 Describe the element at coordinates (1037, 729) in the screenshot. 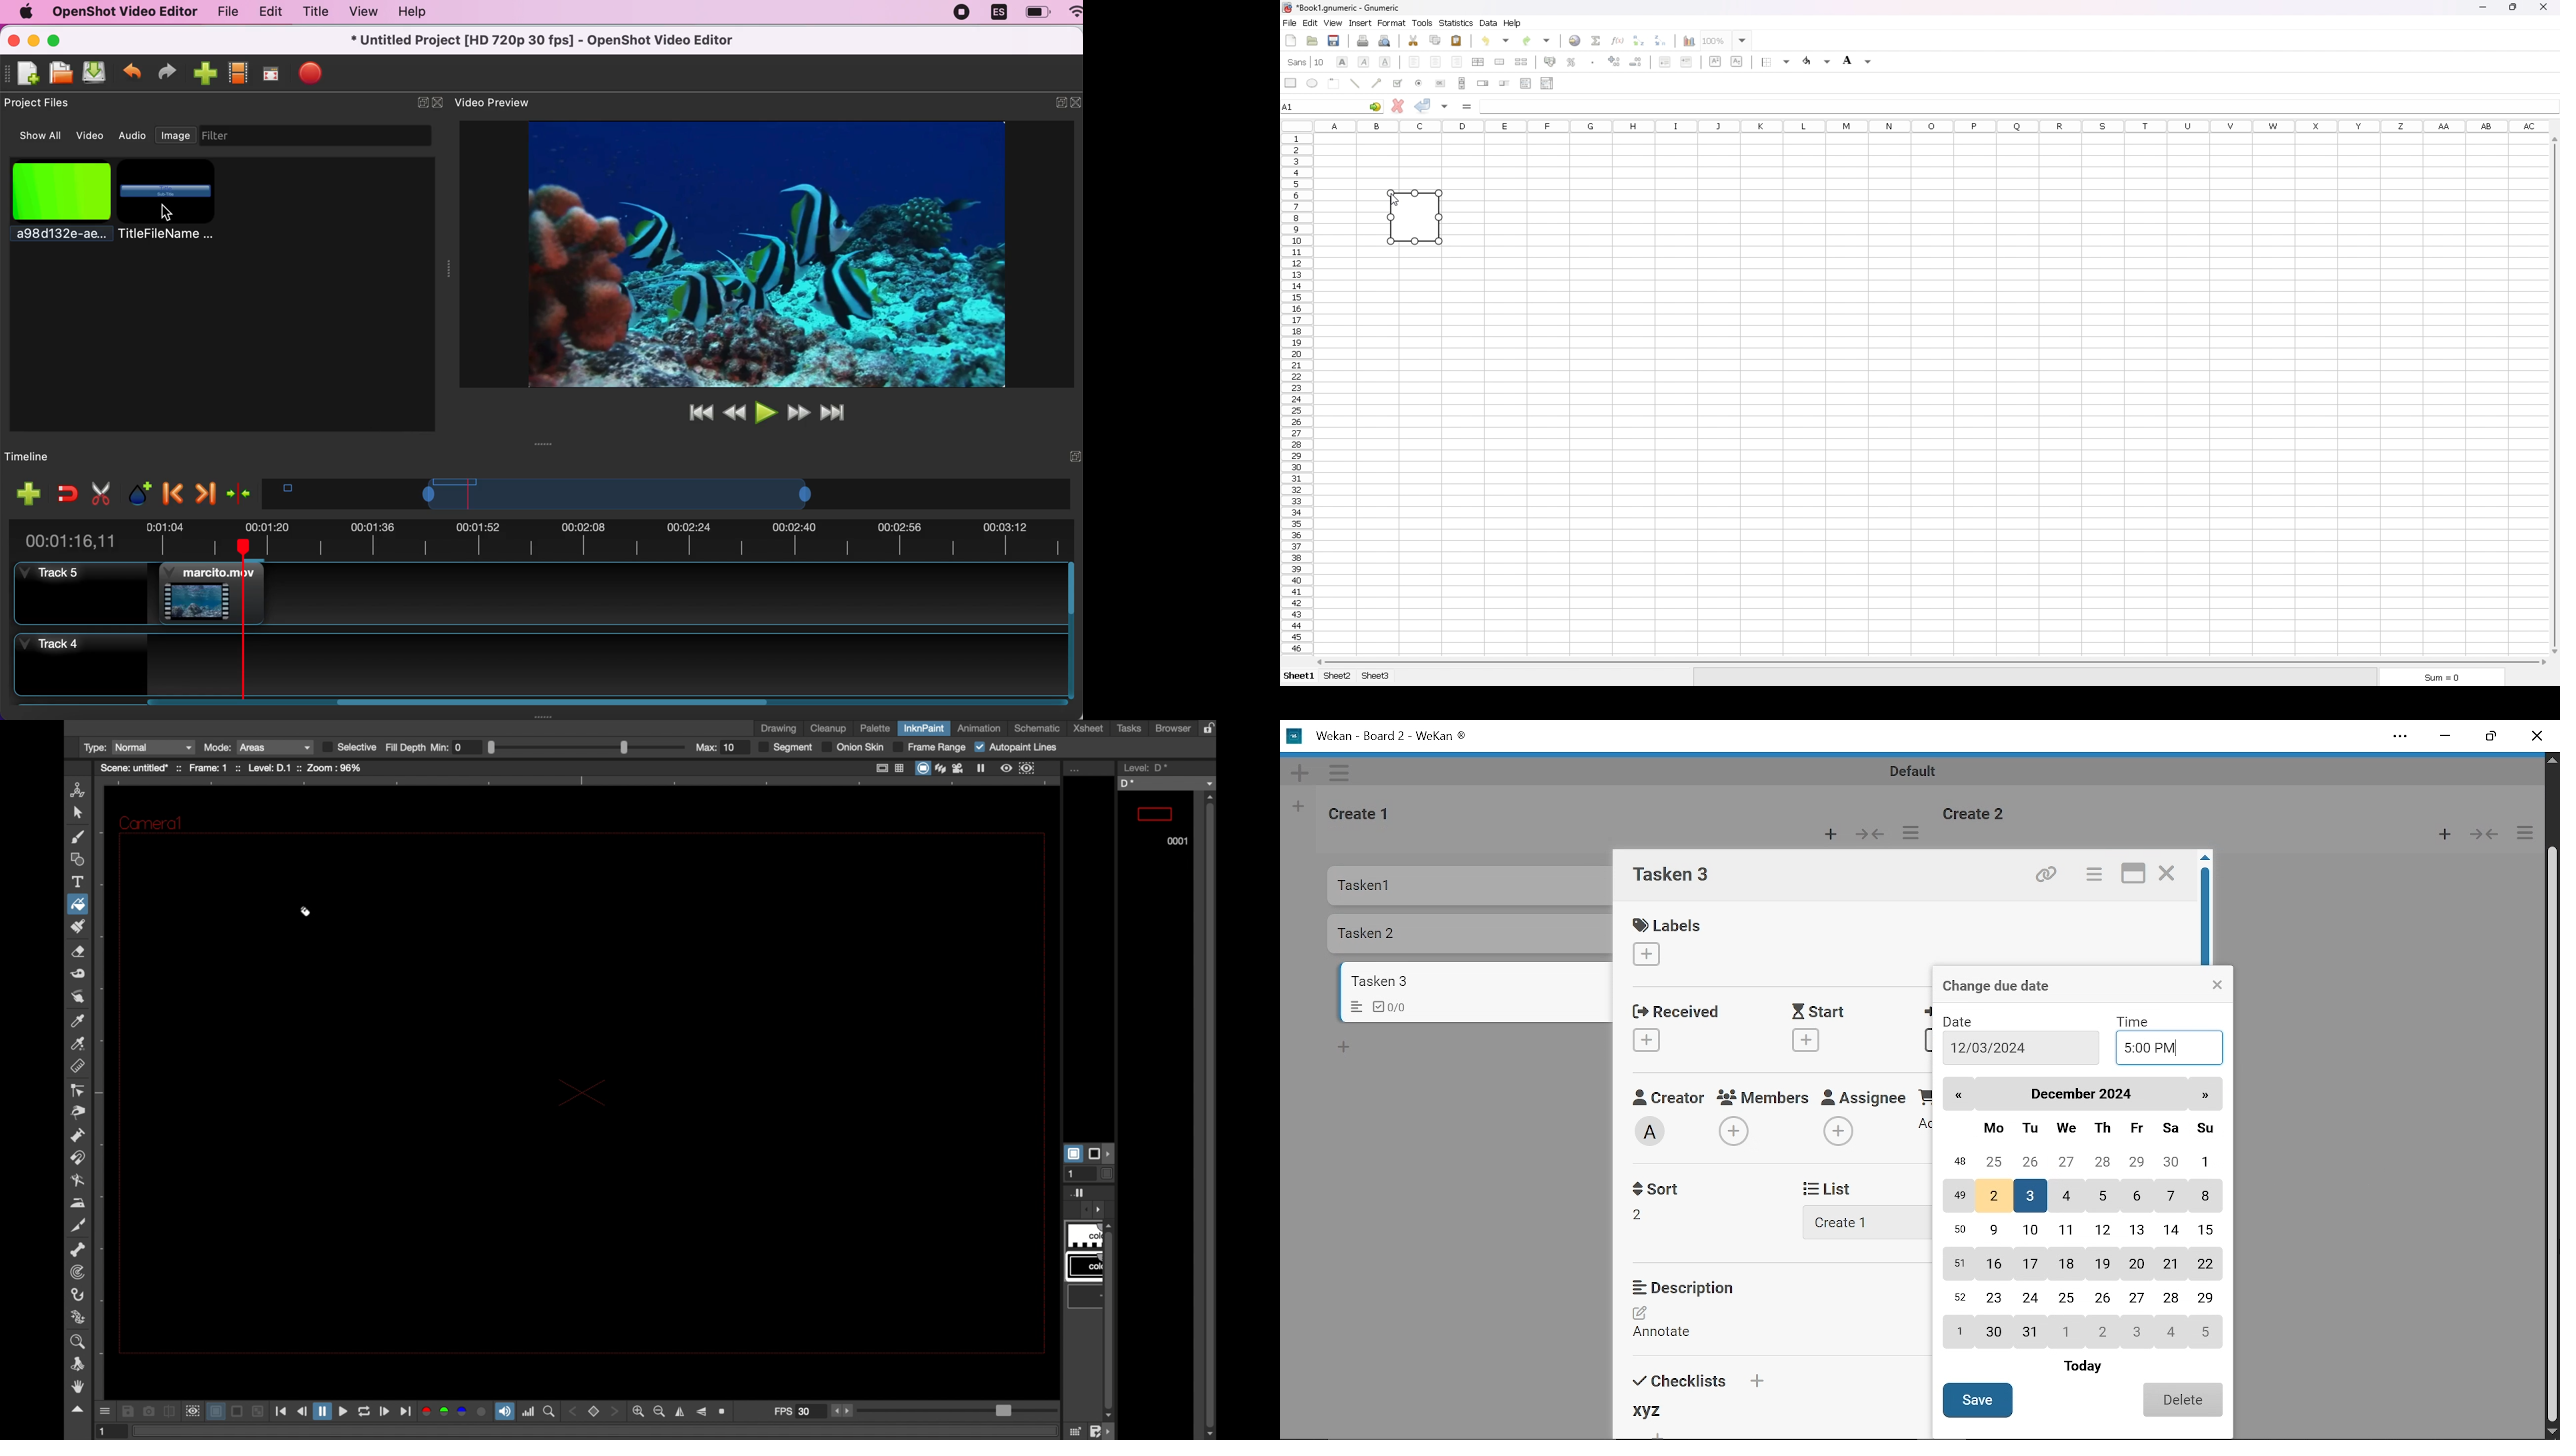

I see `schematic` at that location.